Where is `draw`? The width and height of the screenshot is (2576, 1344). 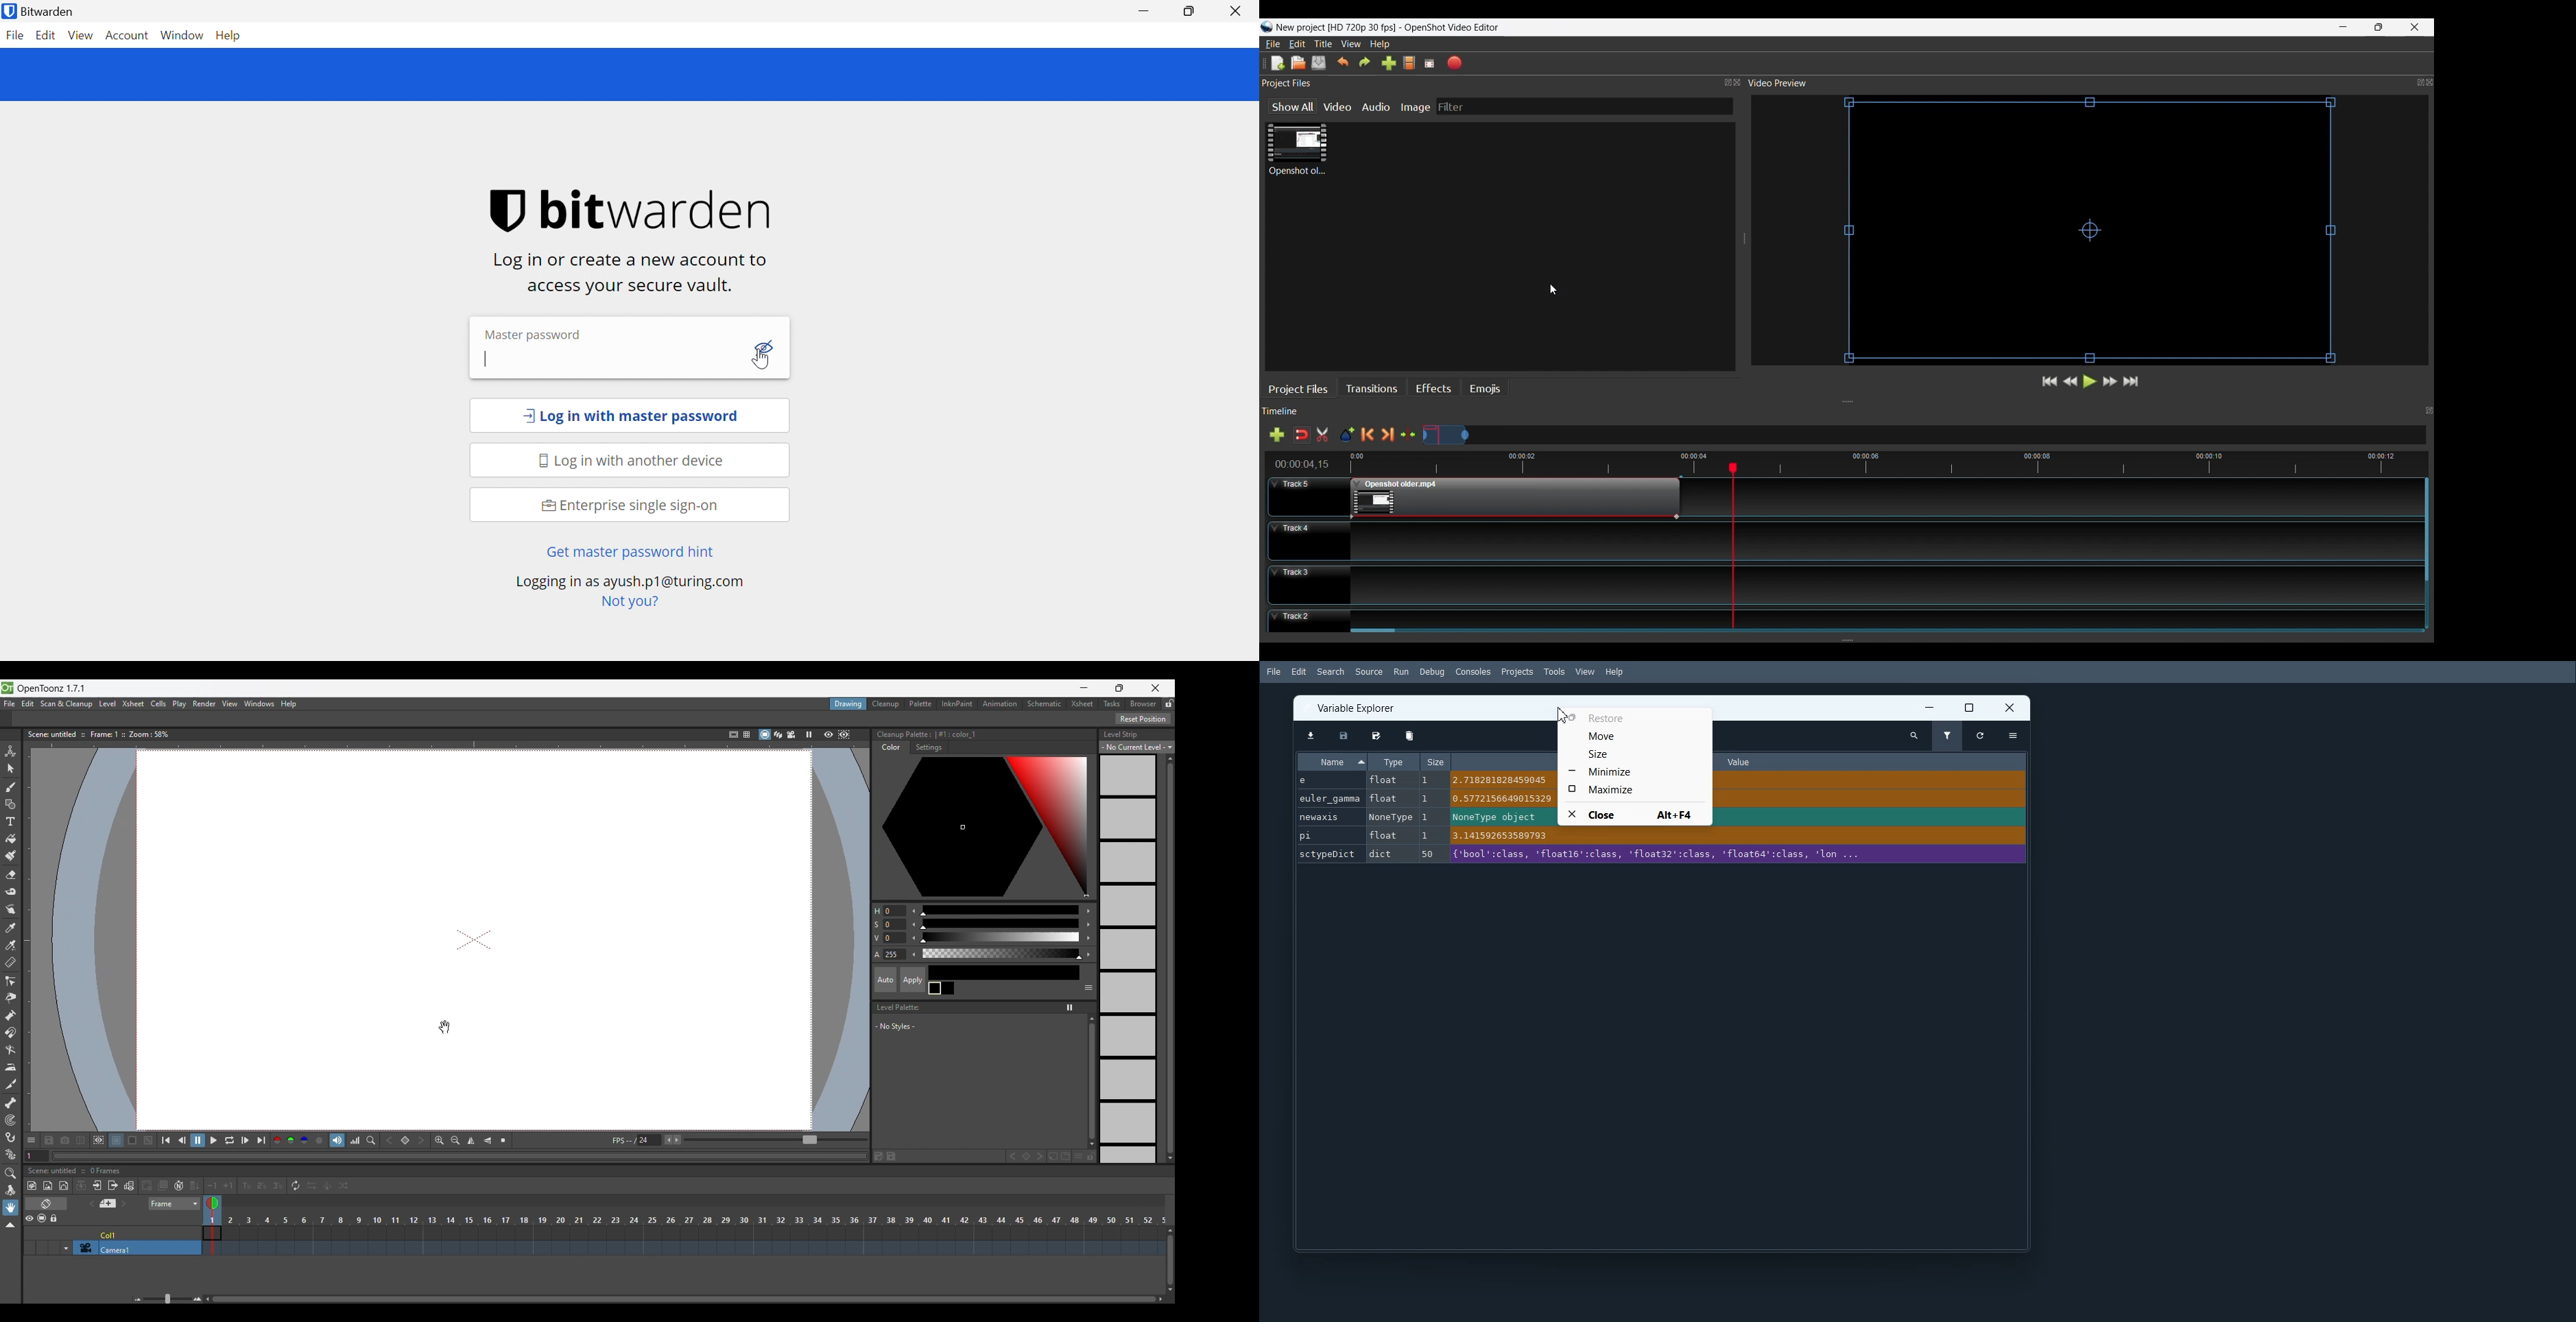
draw is located at coordinates (449, 941).